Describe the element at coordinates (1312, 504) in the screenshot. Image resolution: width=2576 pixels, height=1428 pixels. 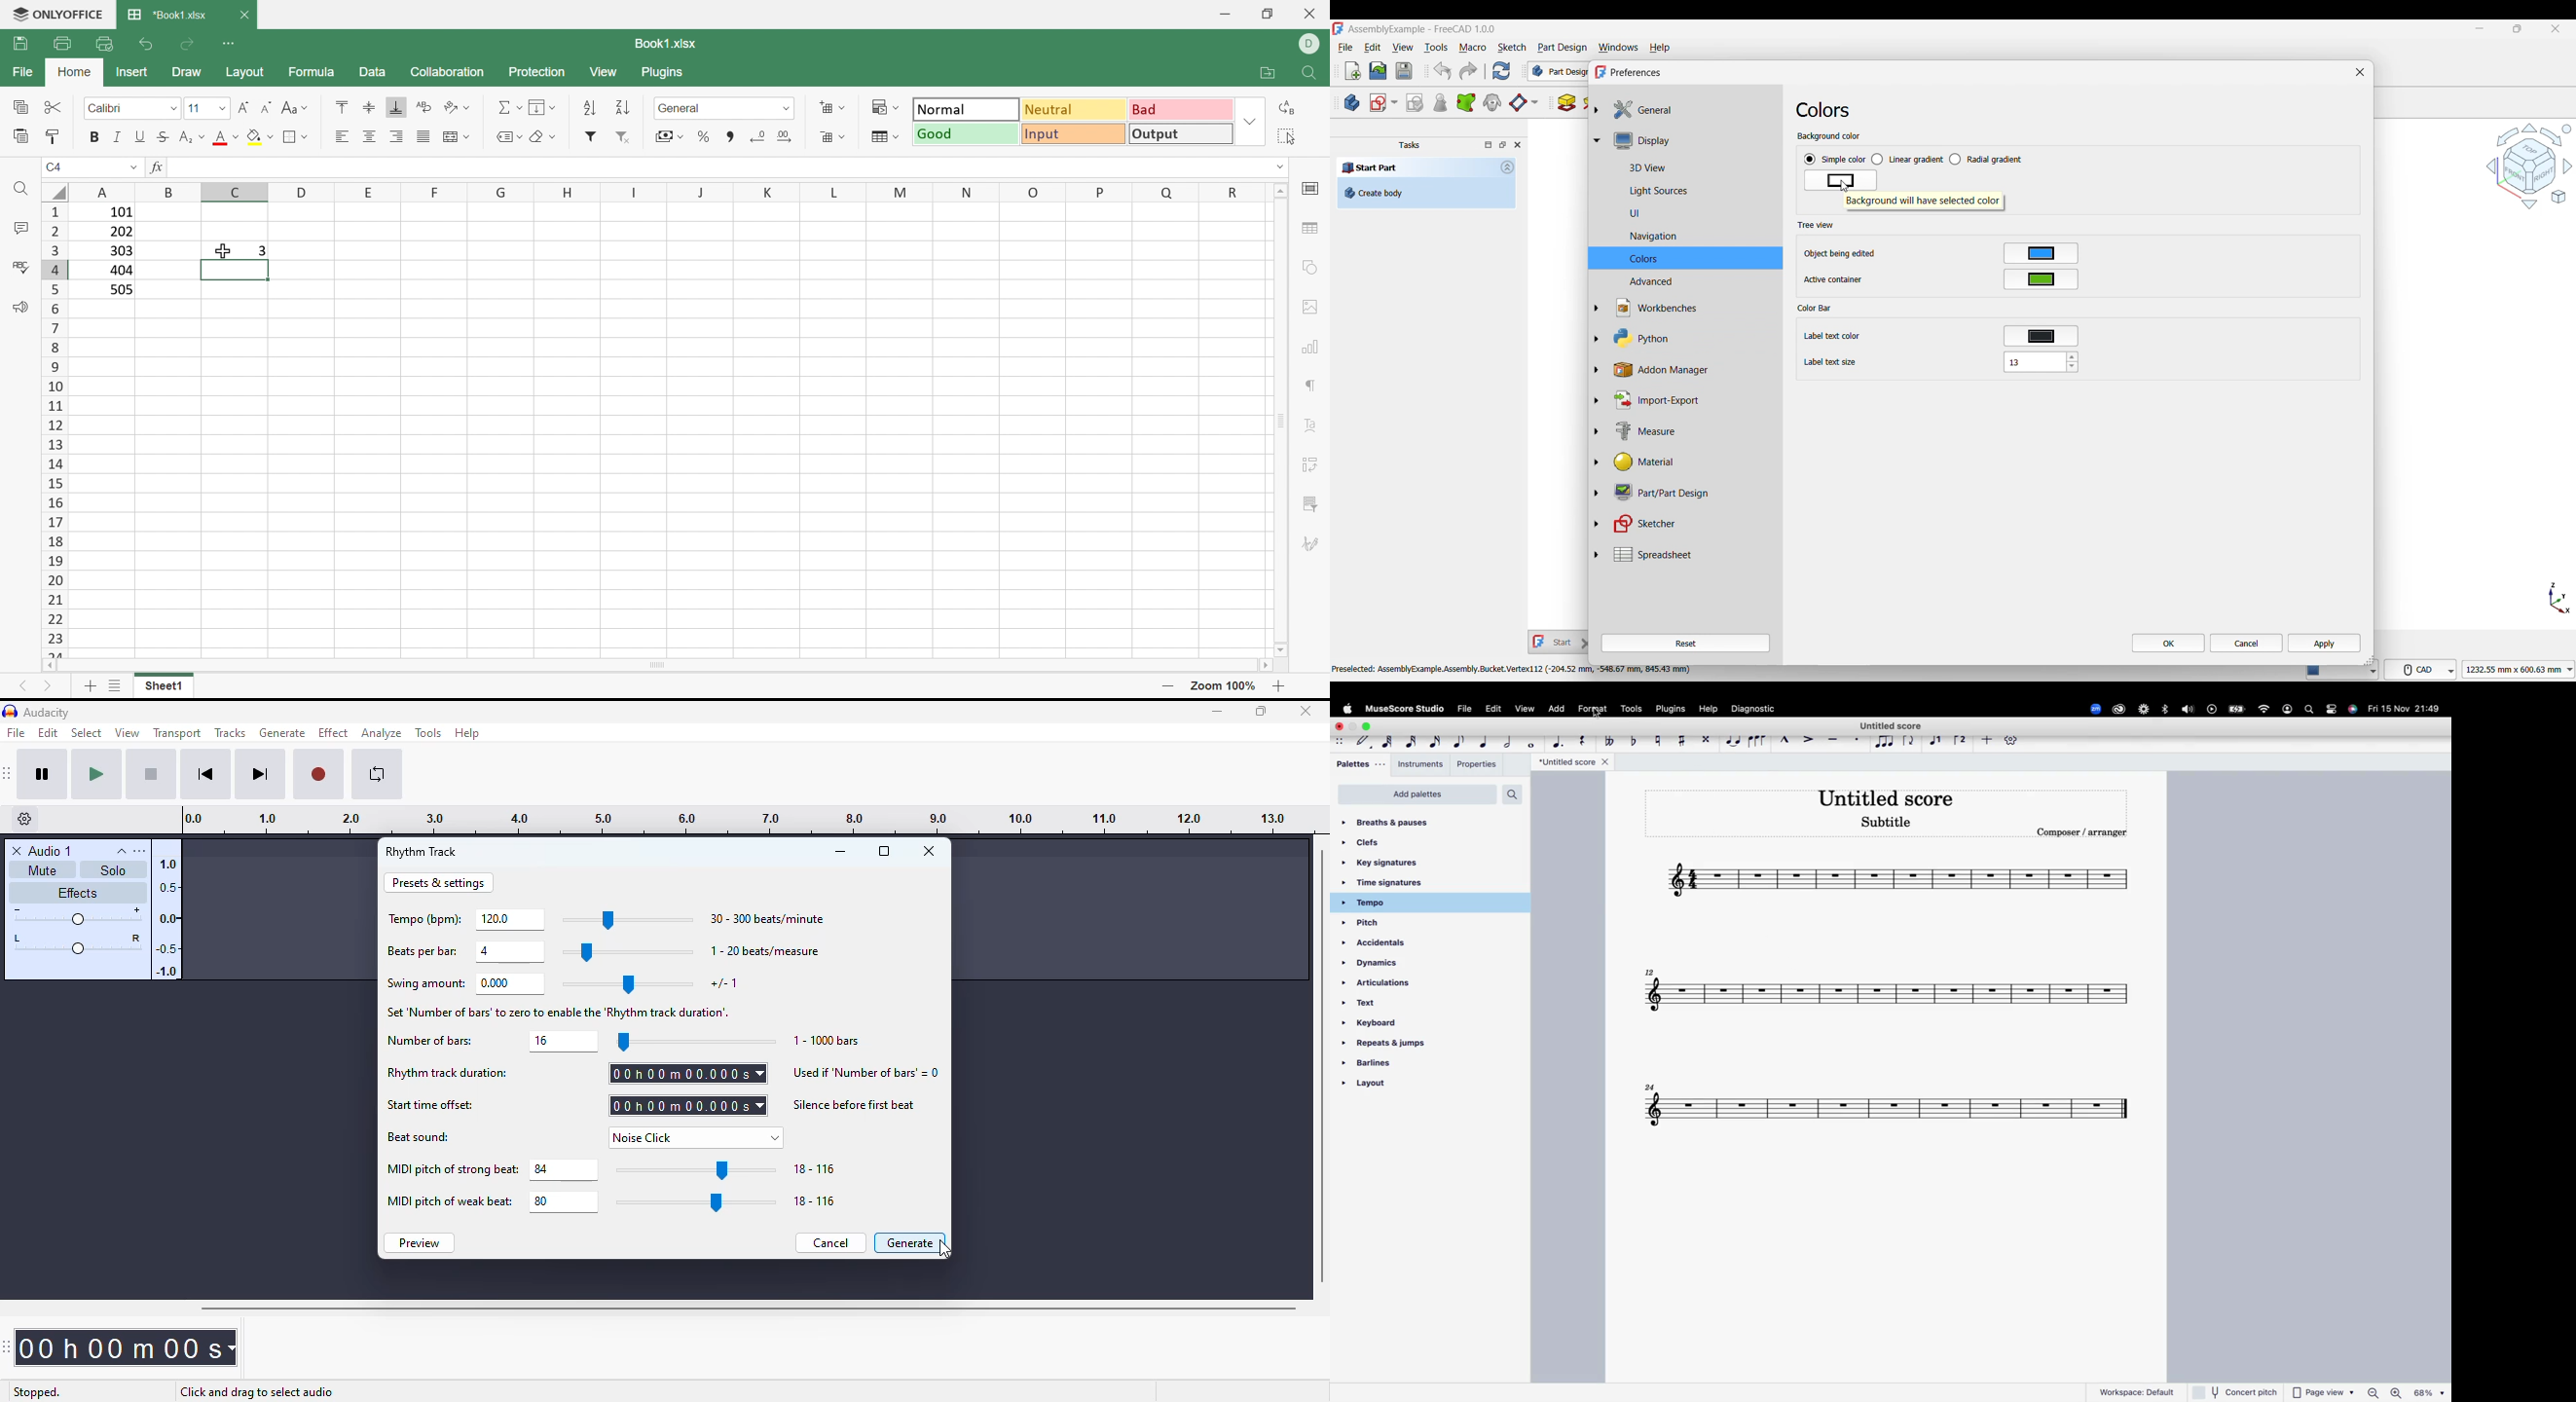
I see `slicer settings` at that location.